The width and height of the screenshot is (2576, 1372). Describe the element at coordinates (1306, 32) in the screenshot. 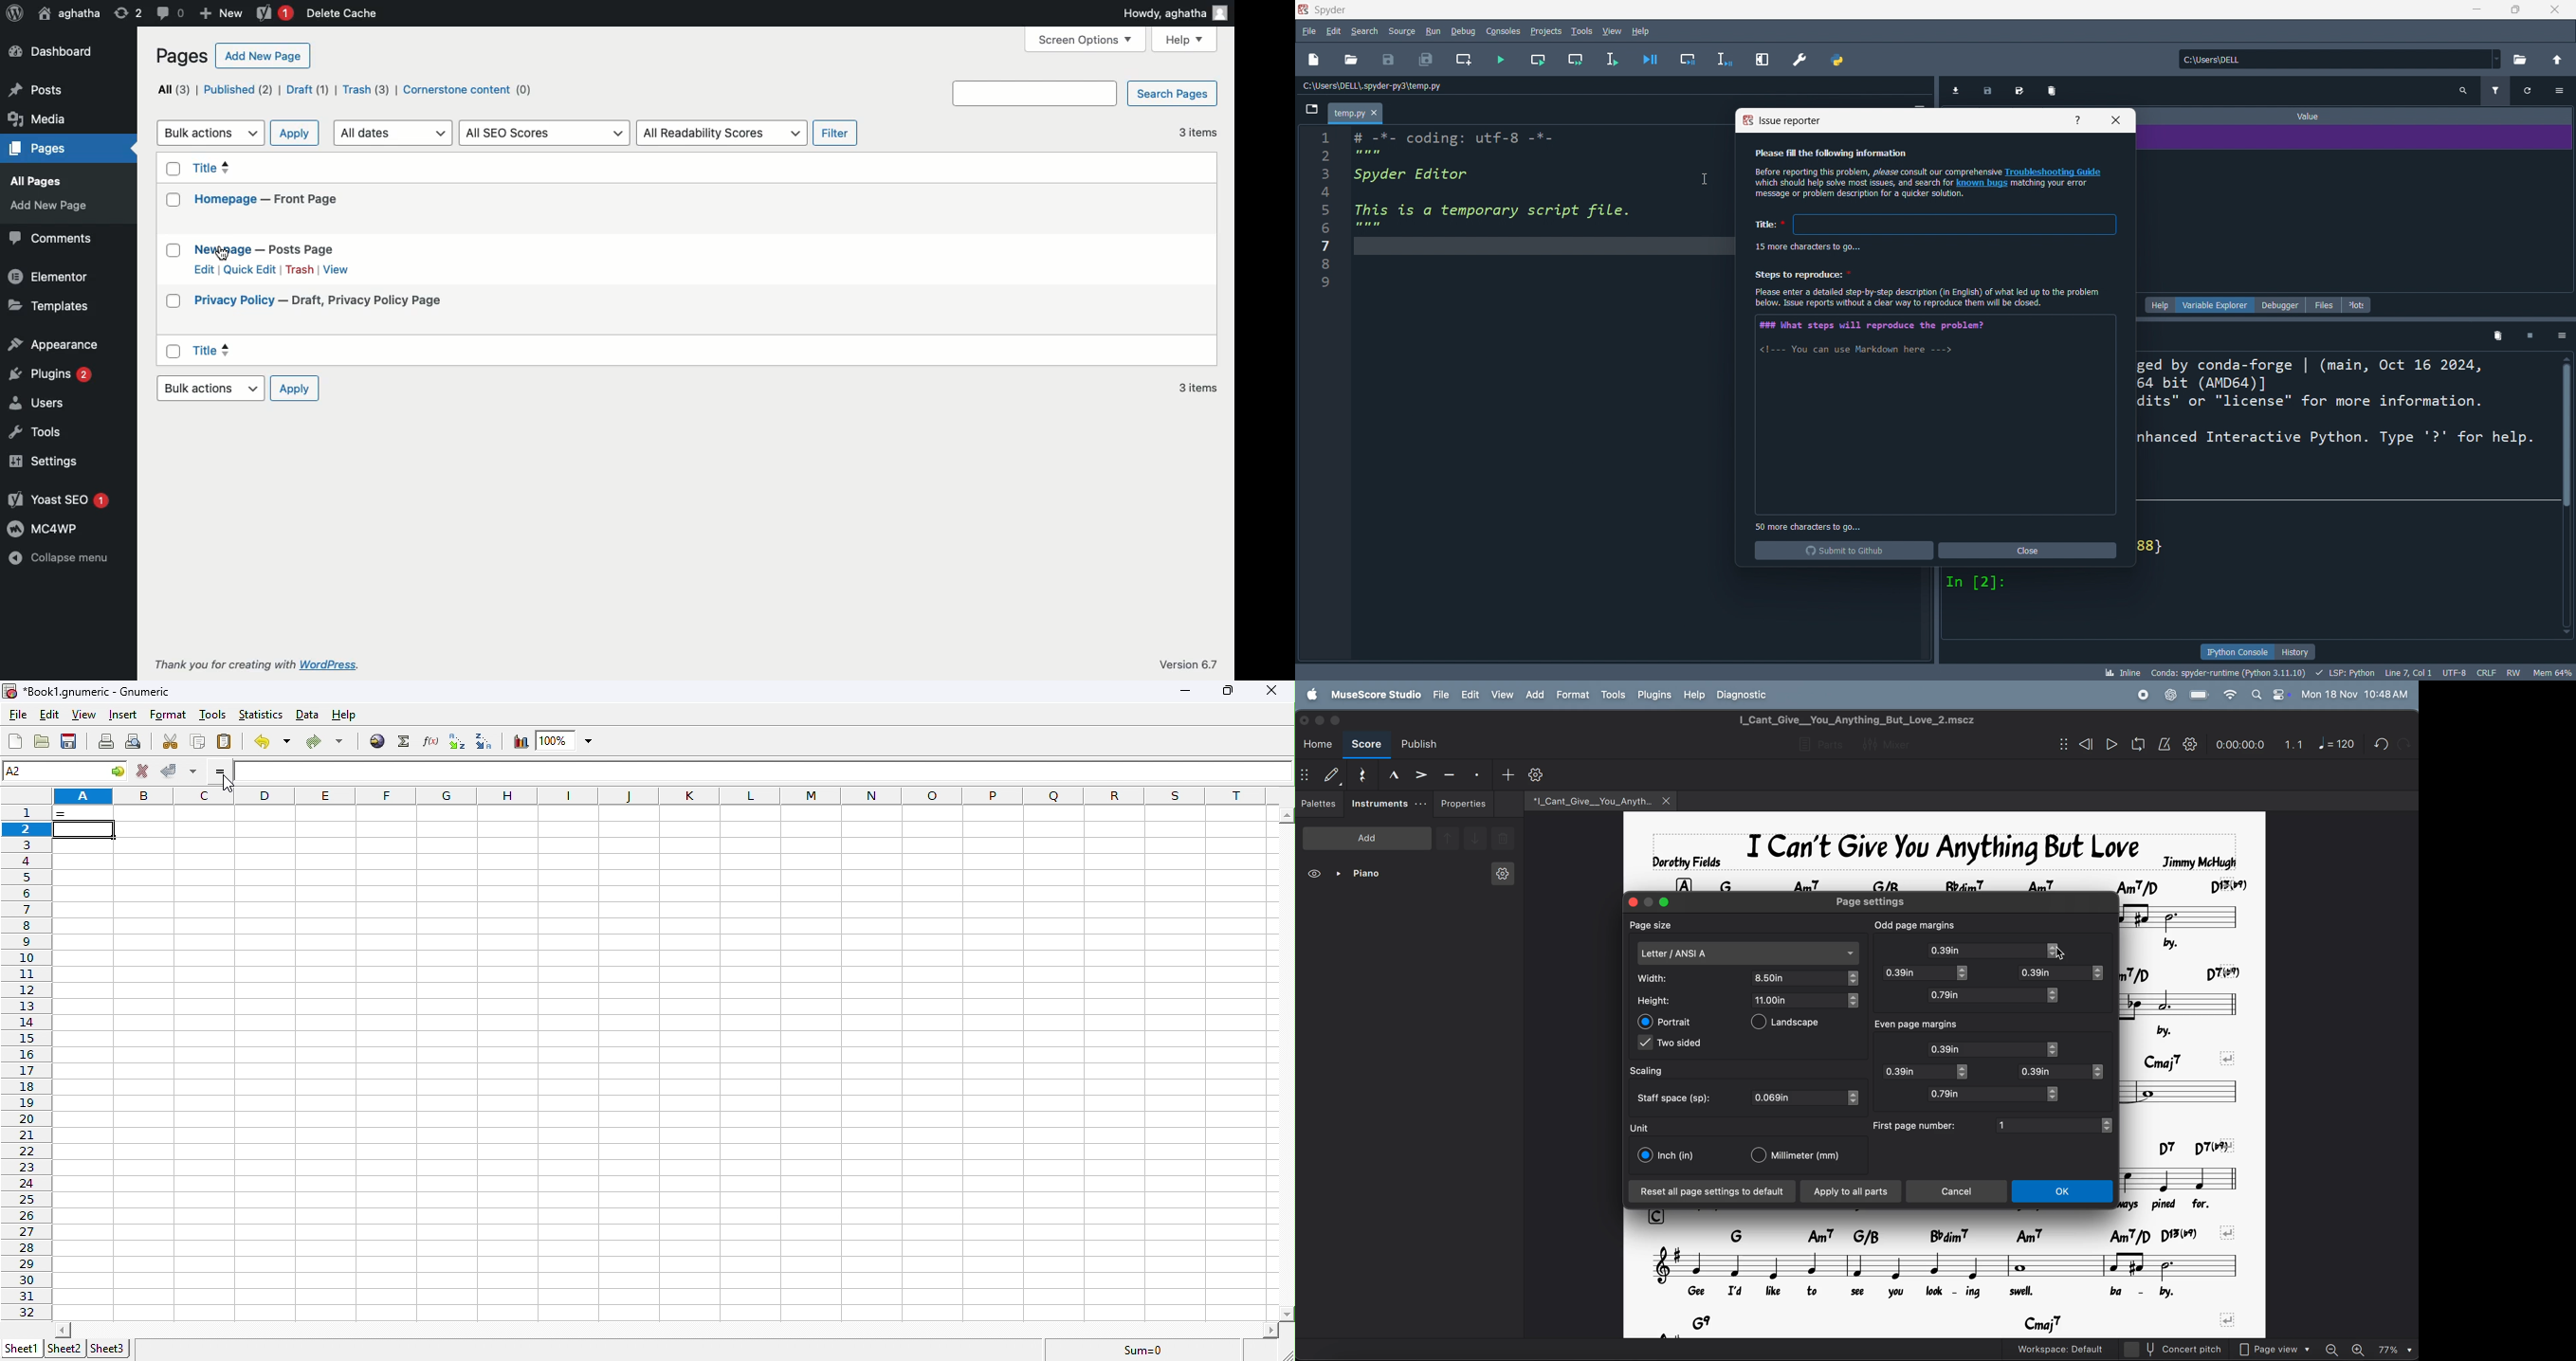

I see `file` at that location.